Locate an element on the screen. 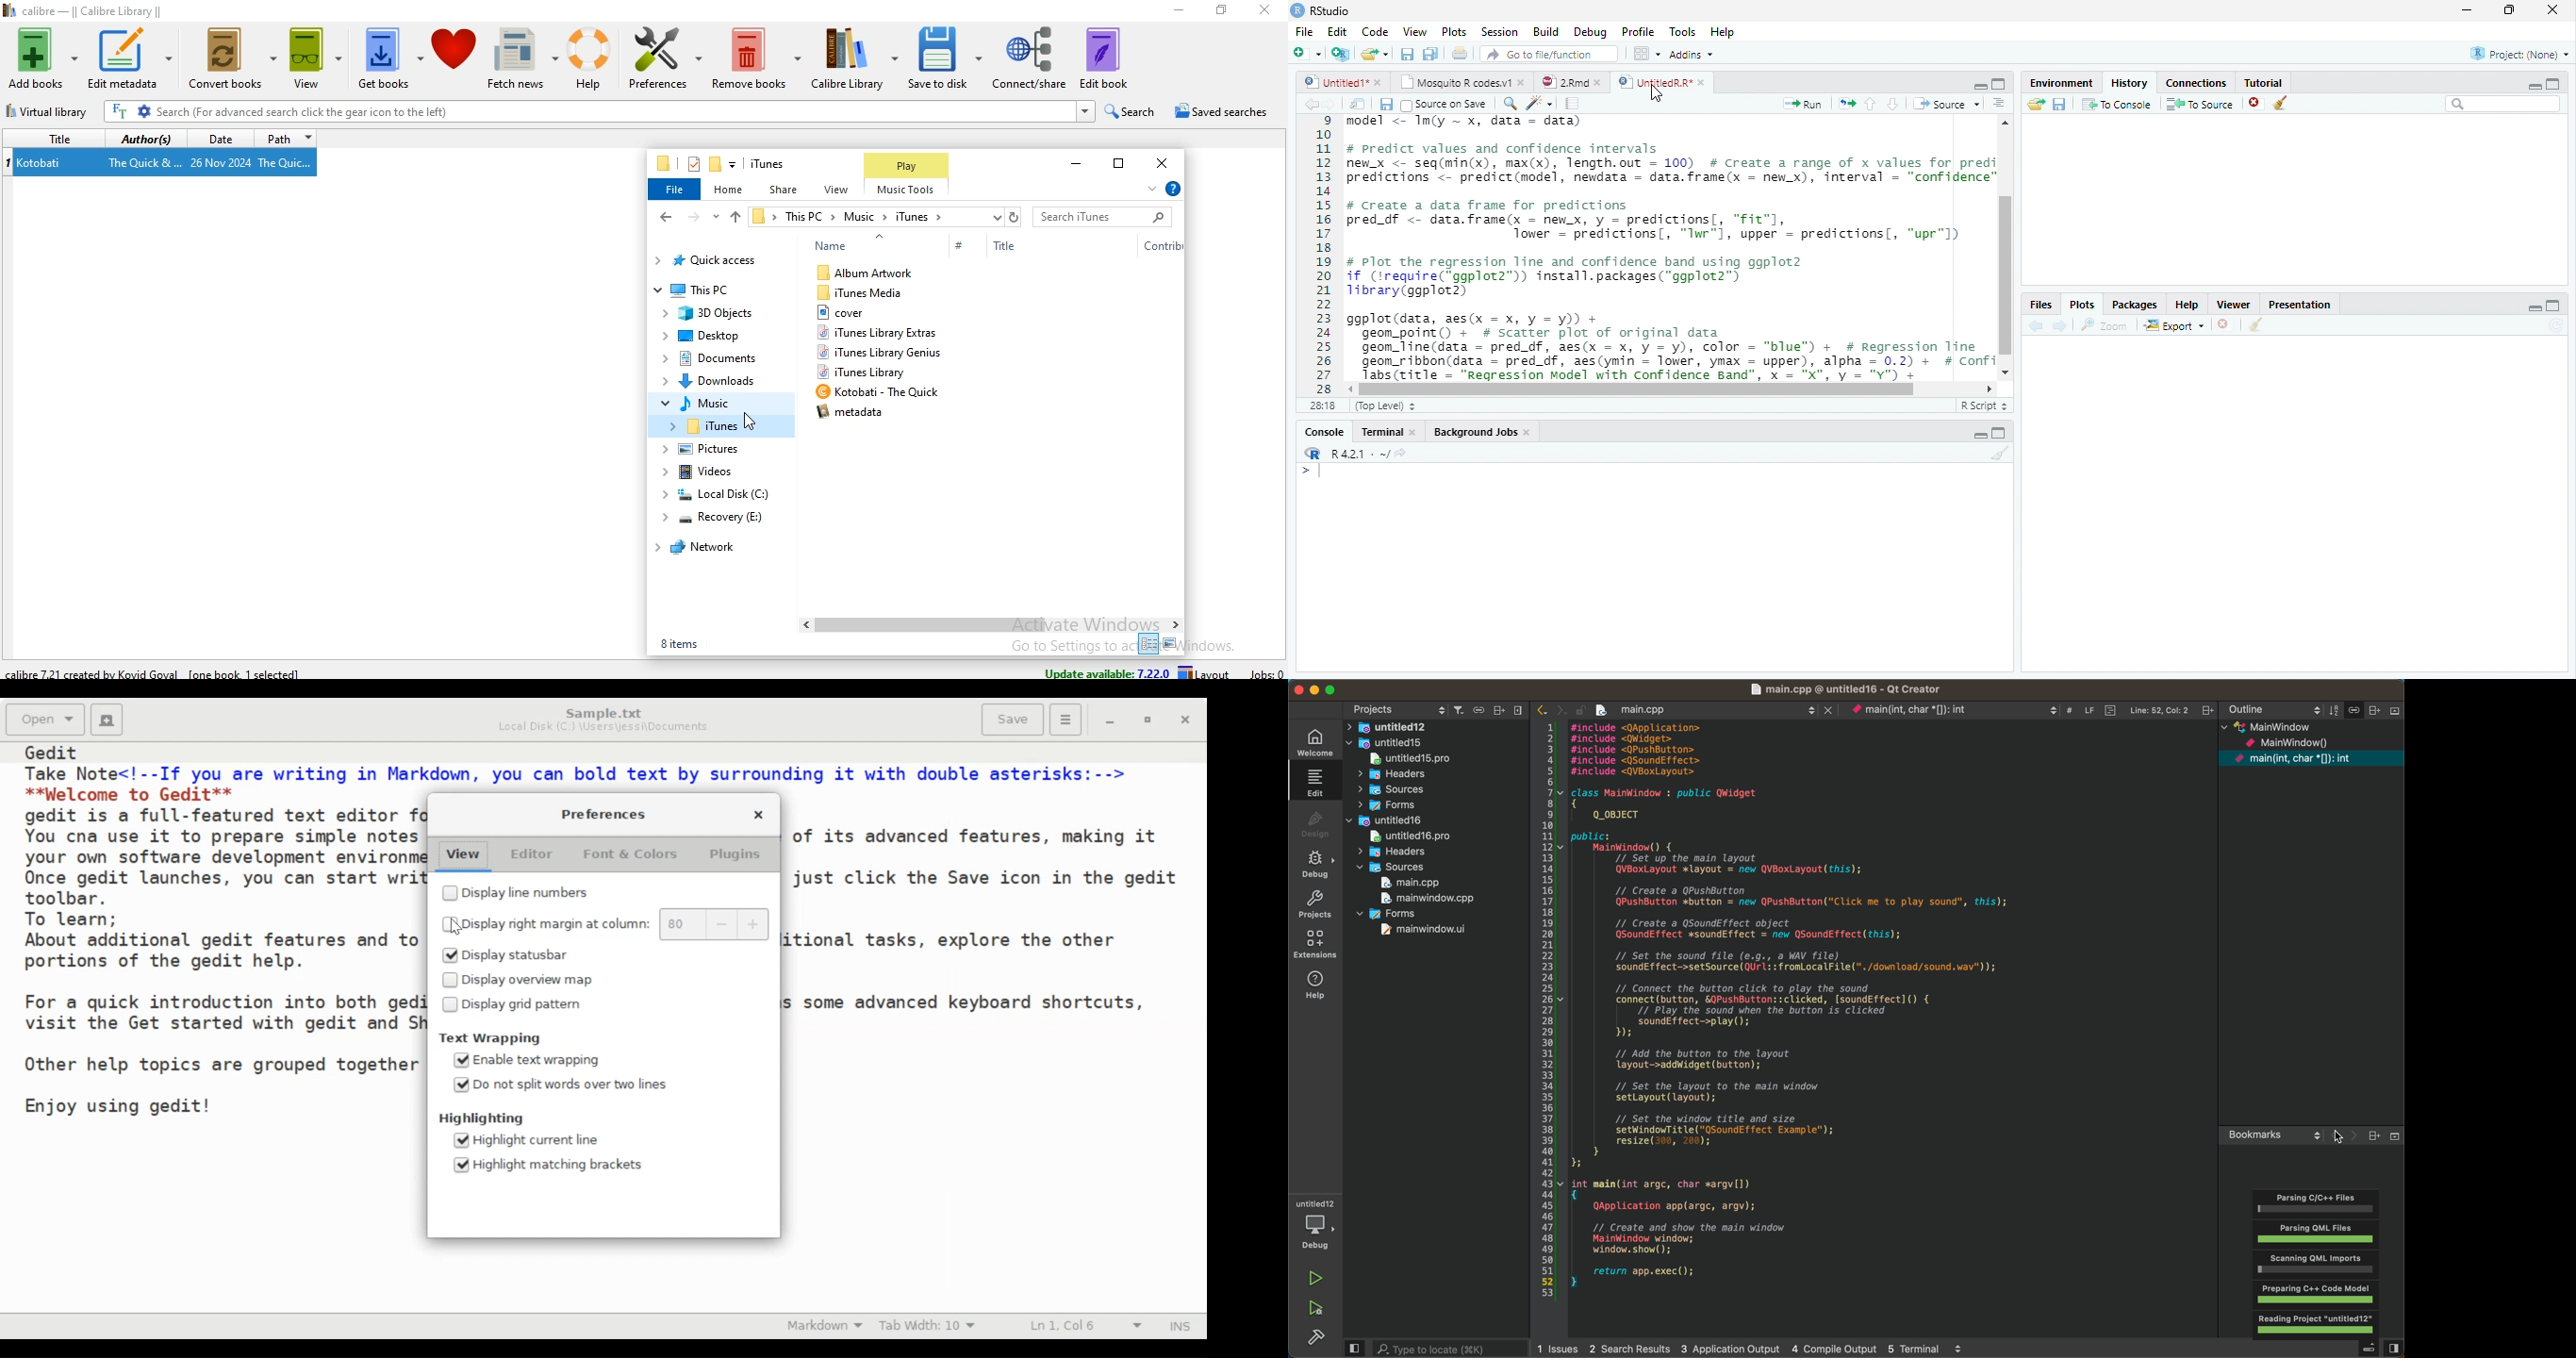 The width and height of the screenshot is (2576, 1372). Pages is located at coordinates (1576, 105).